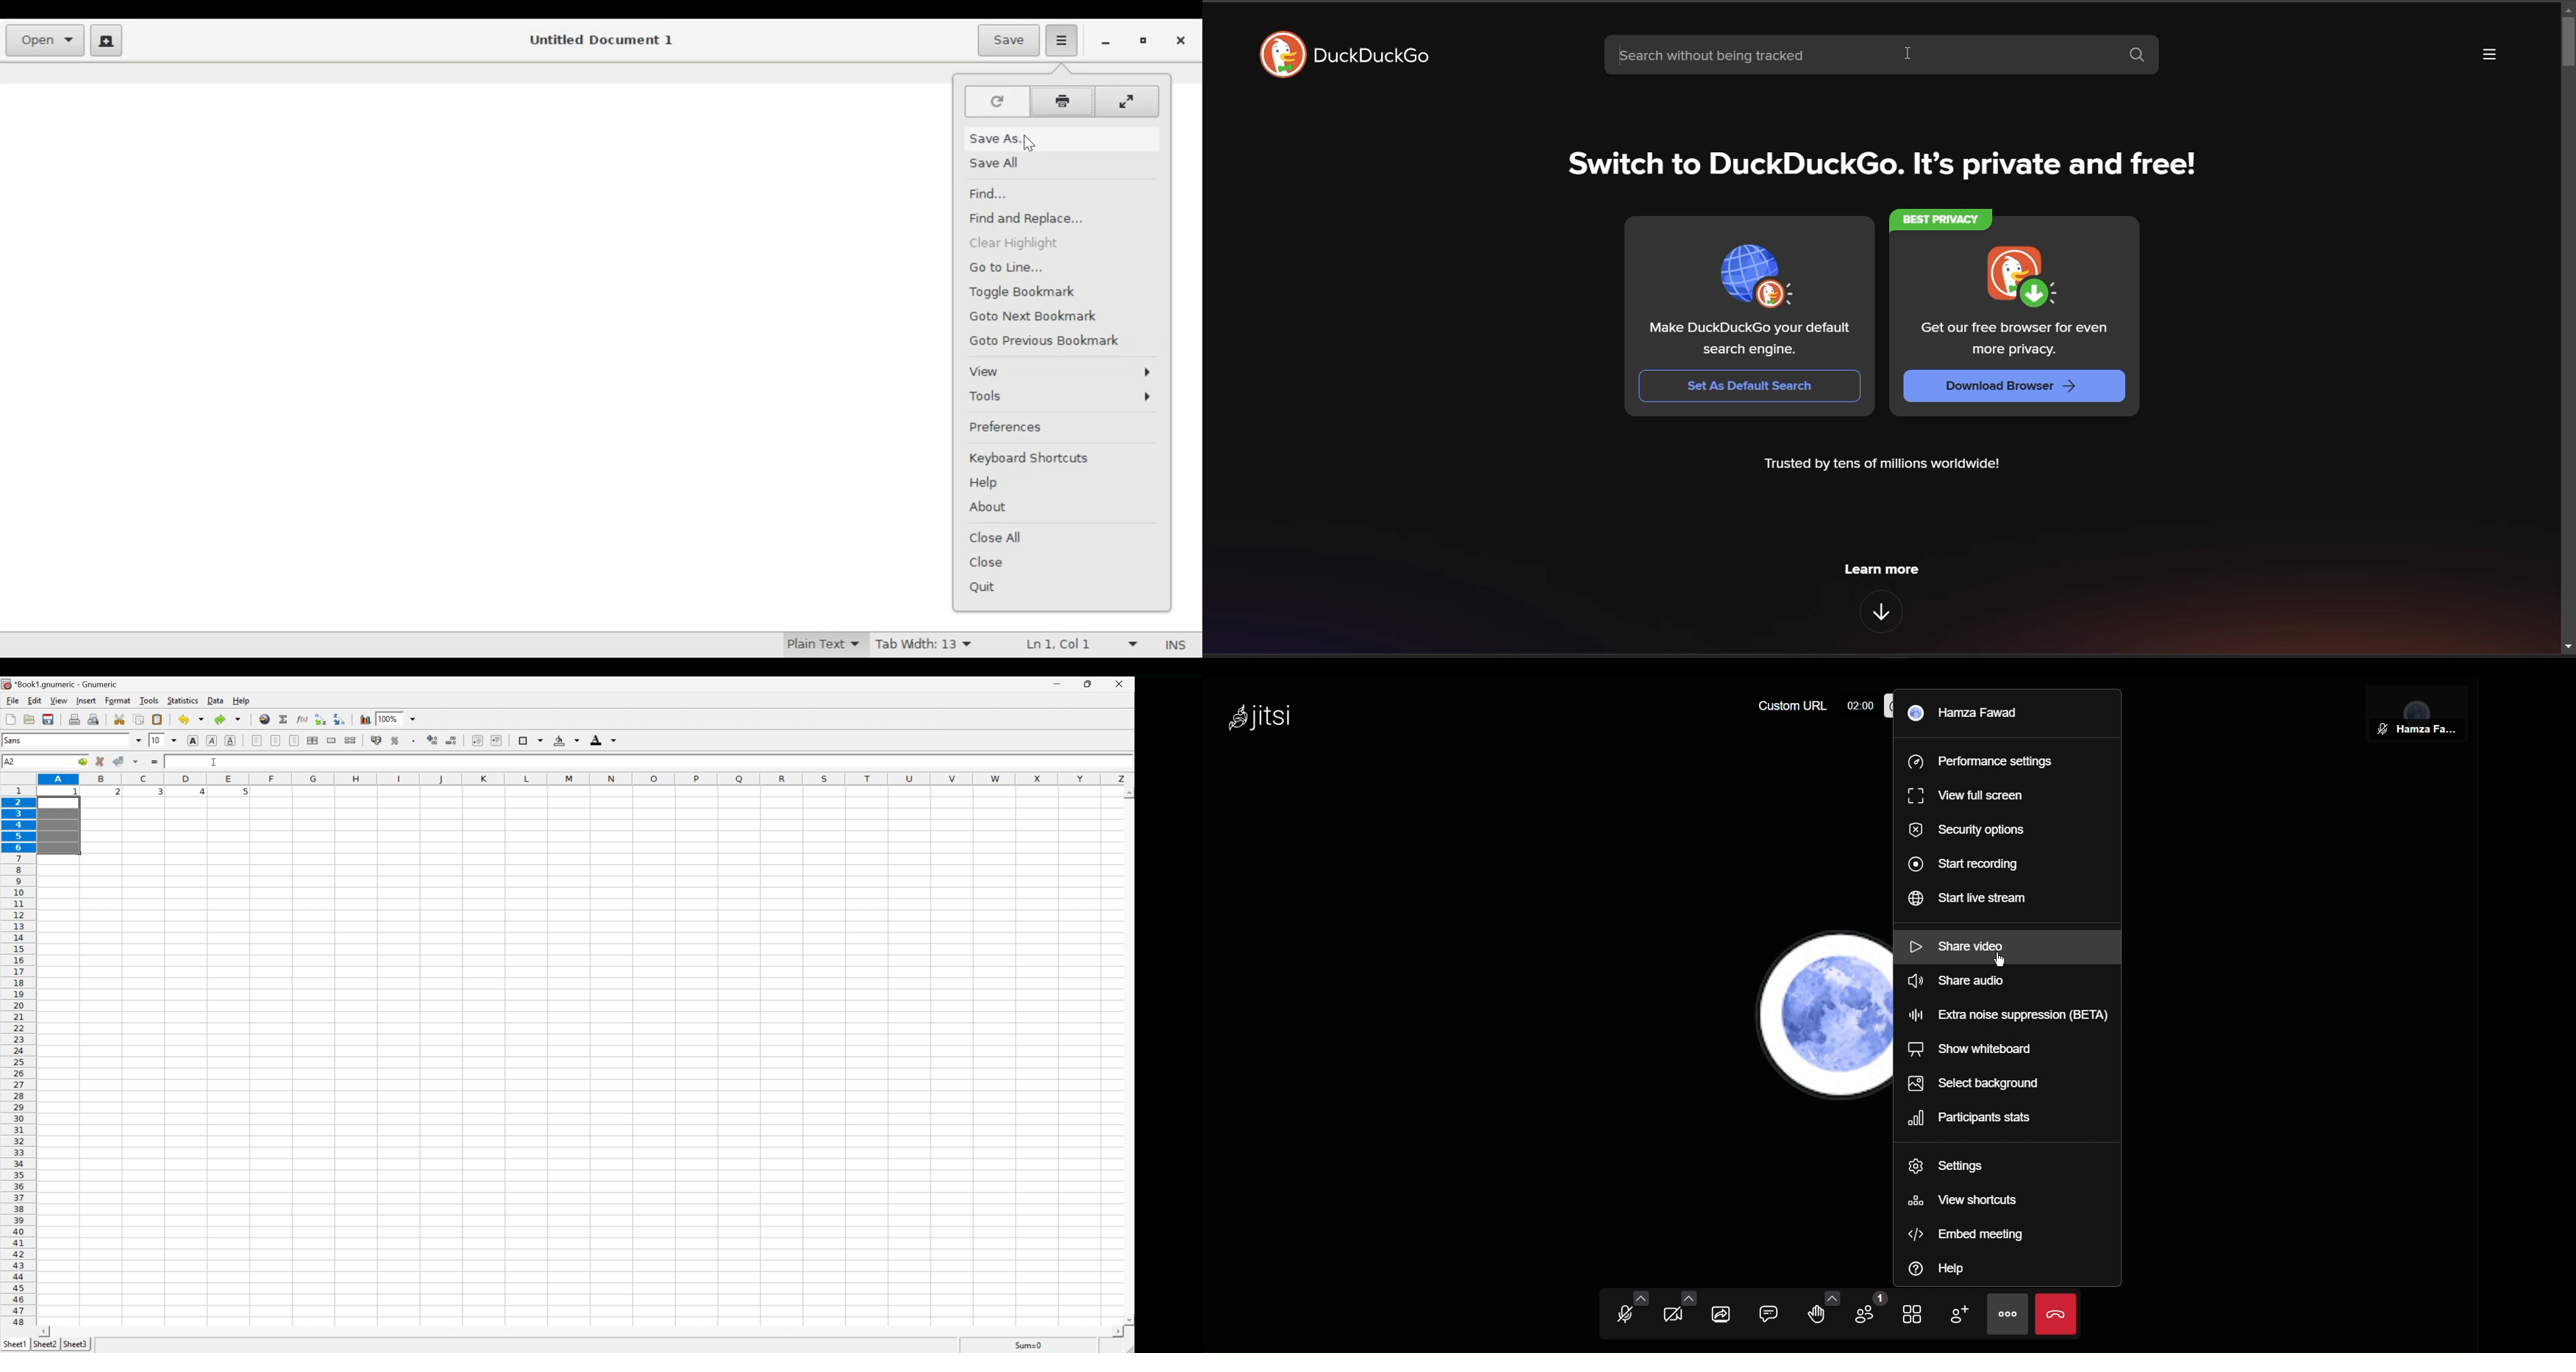  I want to click on Add Participant, so click(1962, 1313).